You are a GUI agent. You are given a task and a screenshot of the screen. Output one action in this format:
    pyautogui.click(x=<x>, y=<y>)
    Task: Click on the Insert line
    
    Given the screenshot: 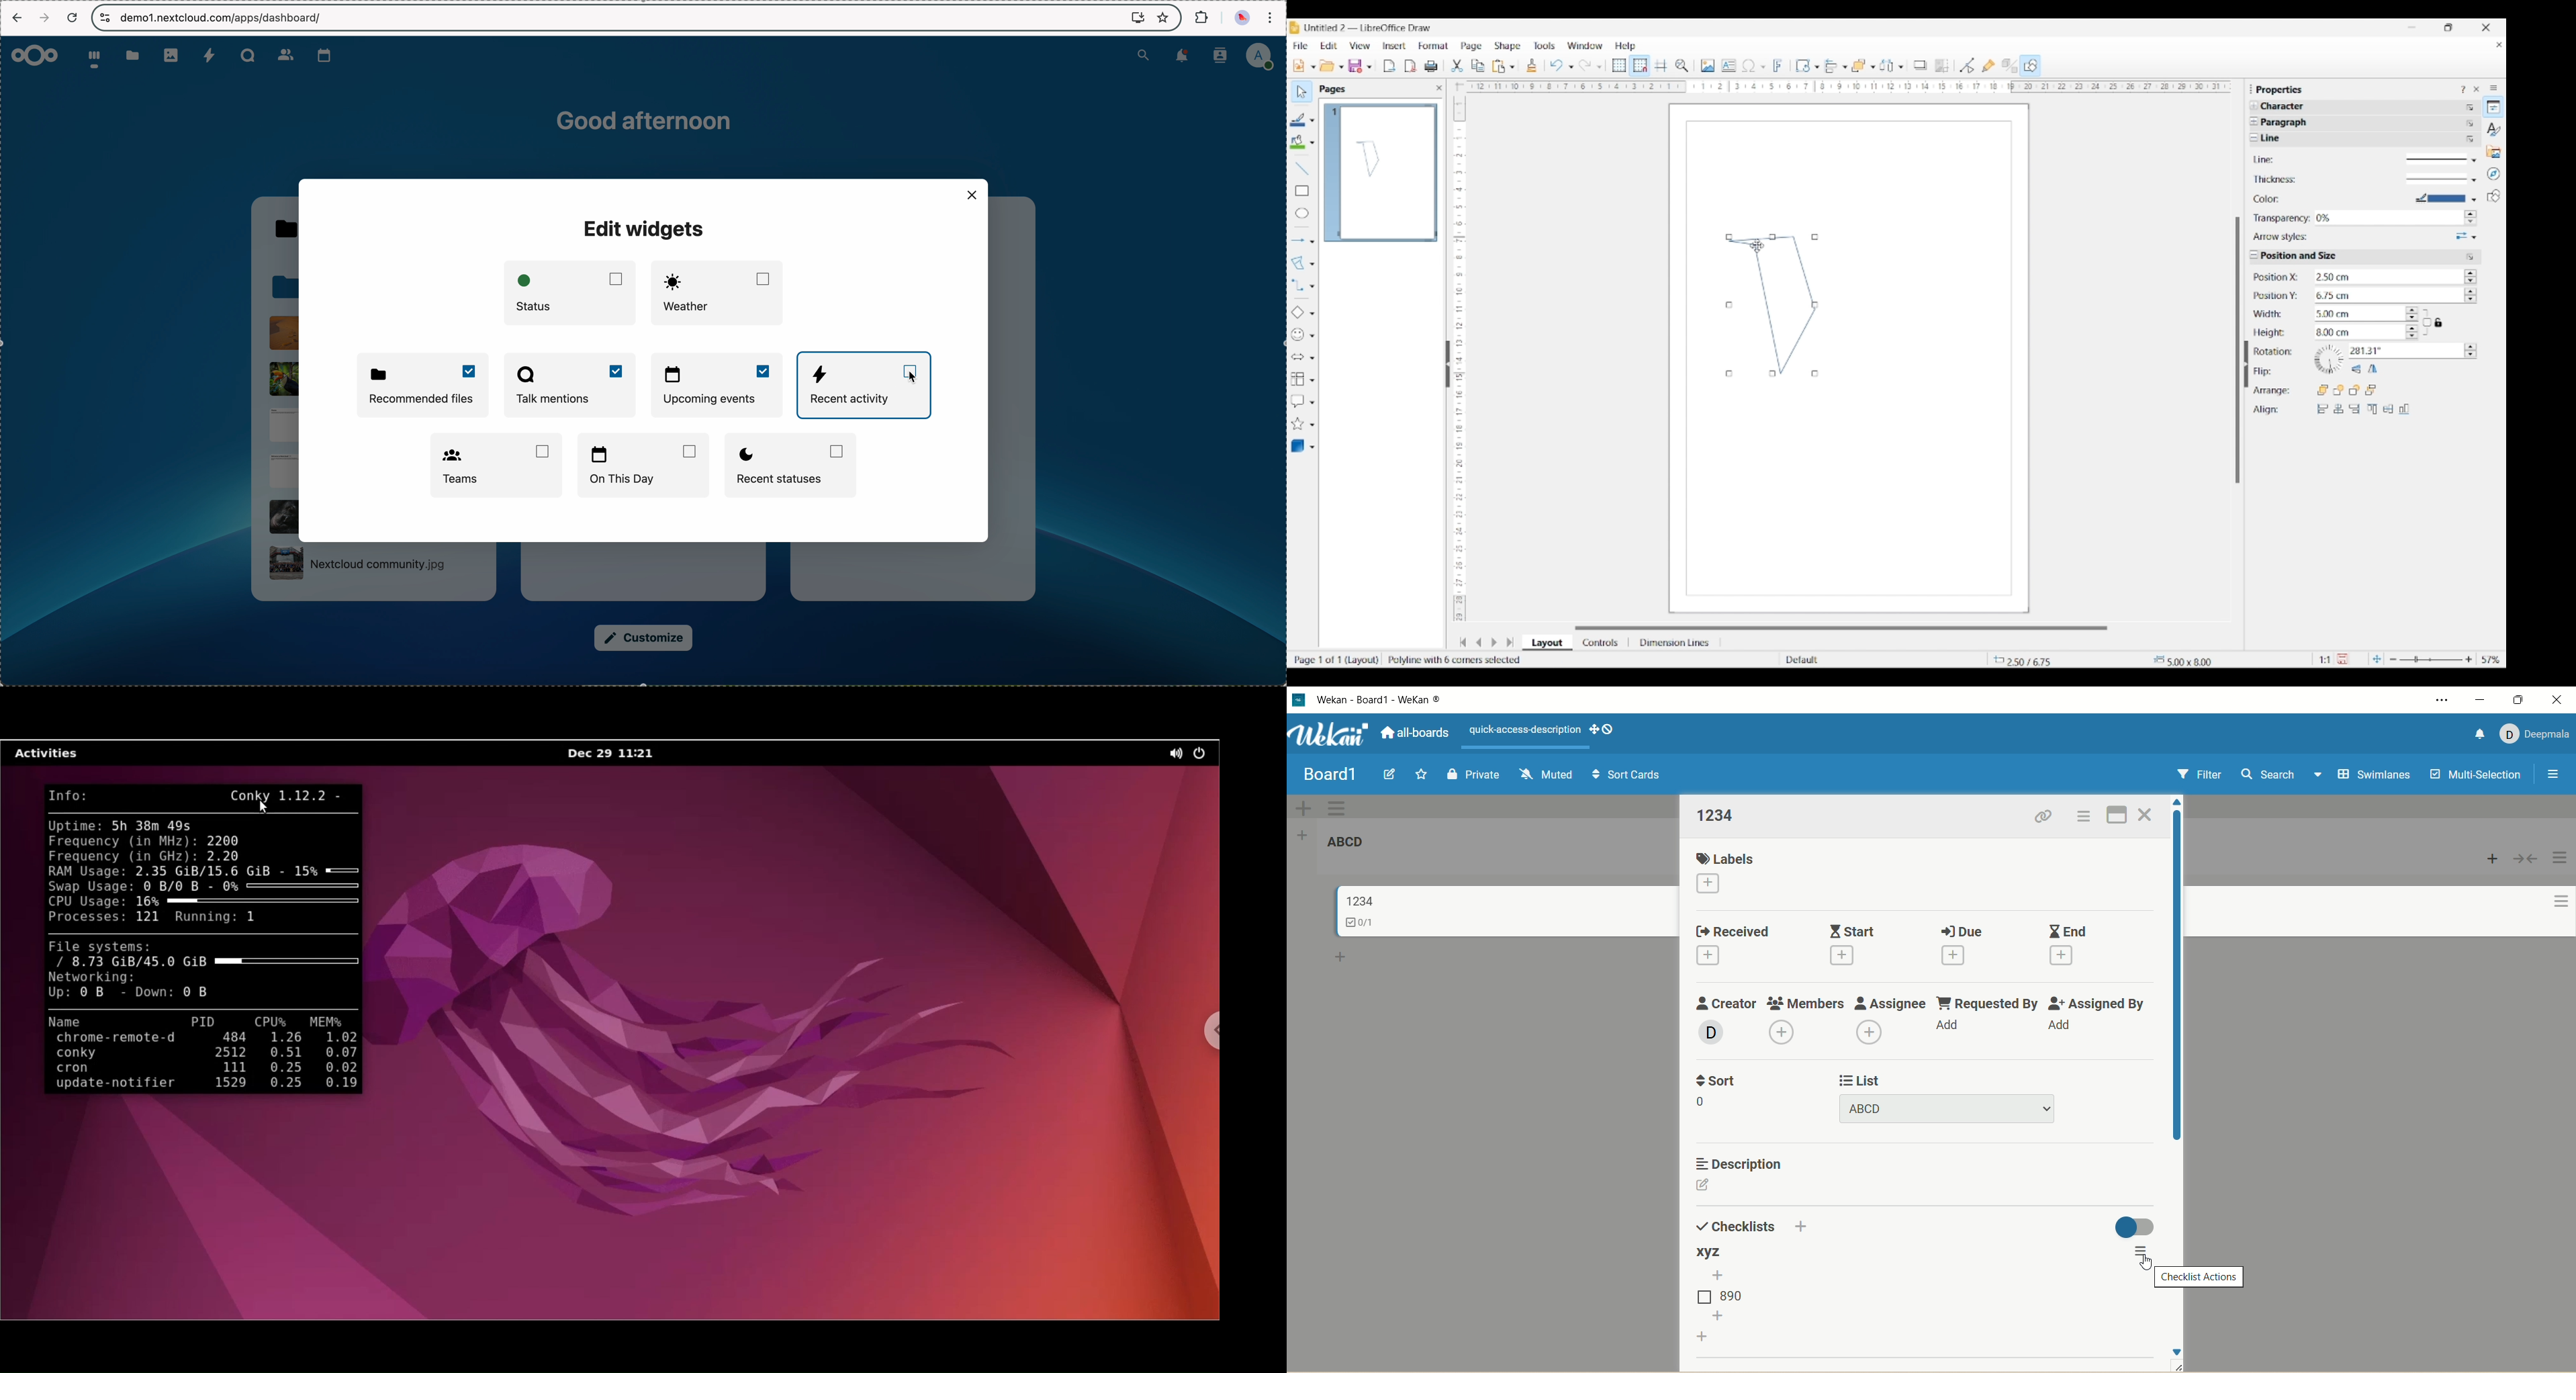 What is the action you would take?
    pyautogui.click(x=1301, y=168)
    